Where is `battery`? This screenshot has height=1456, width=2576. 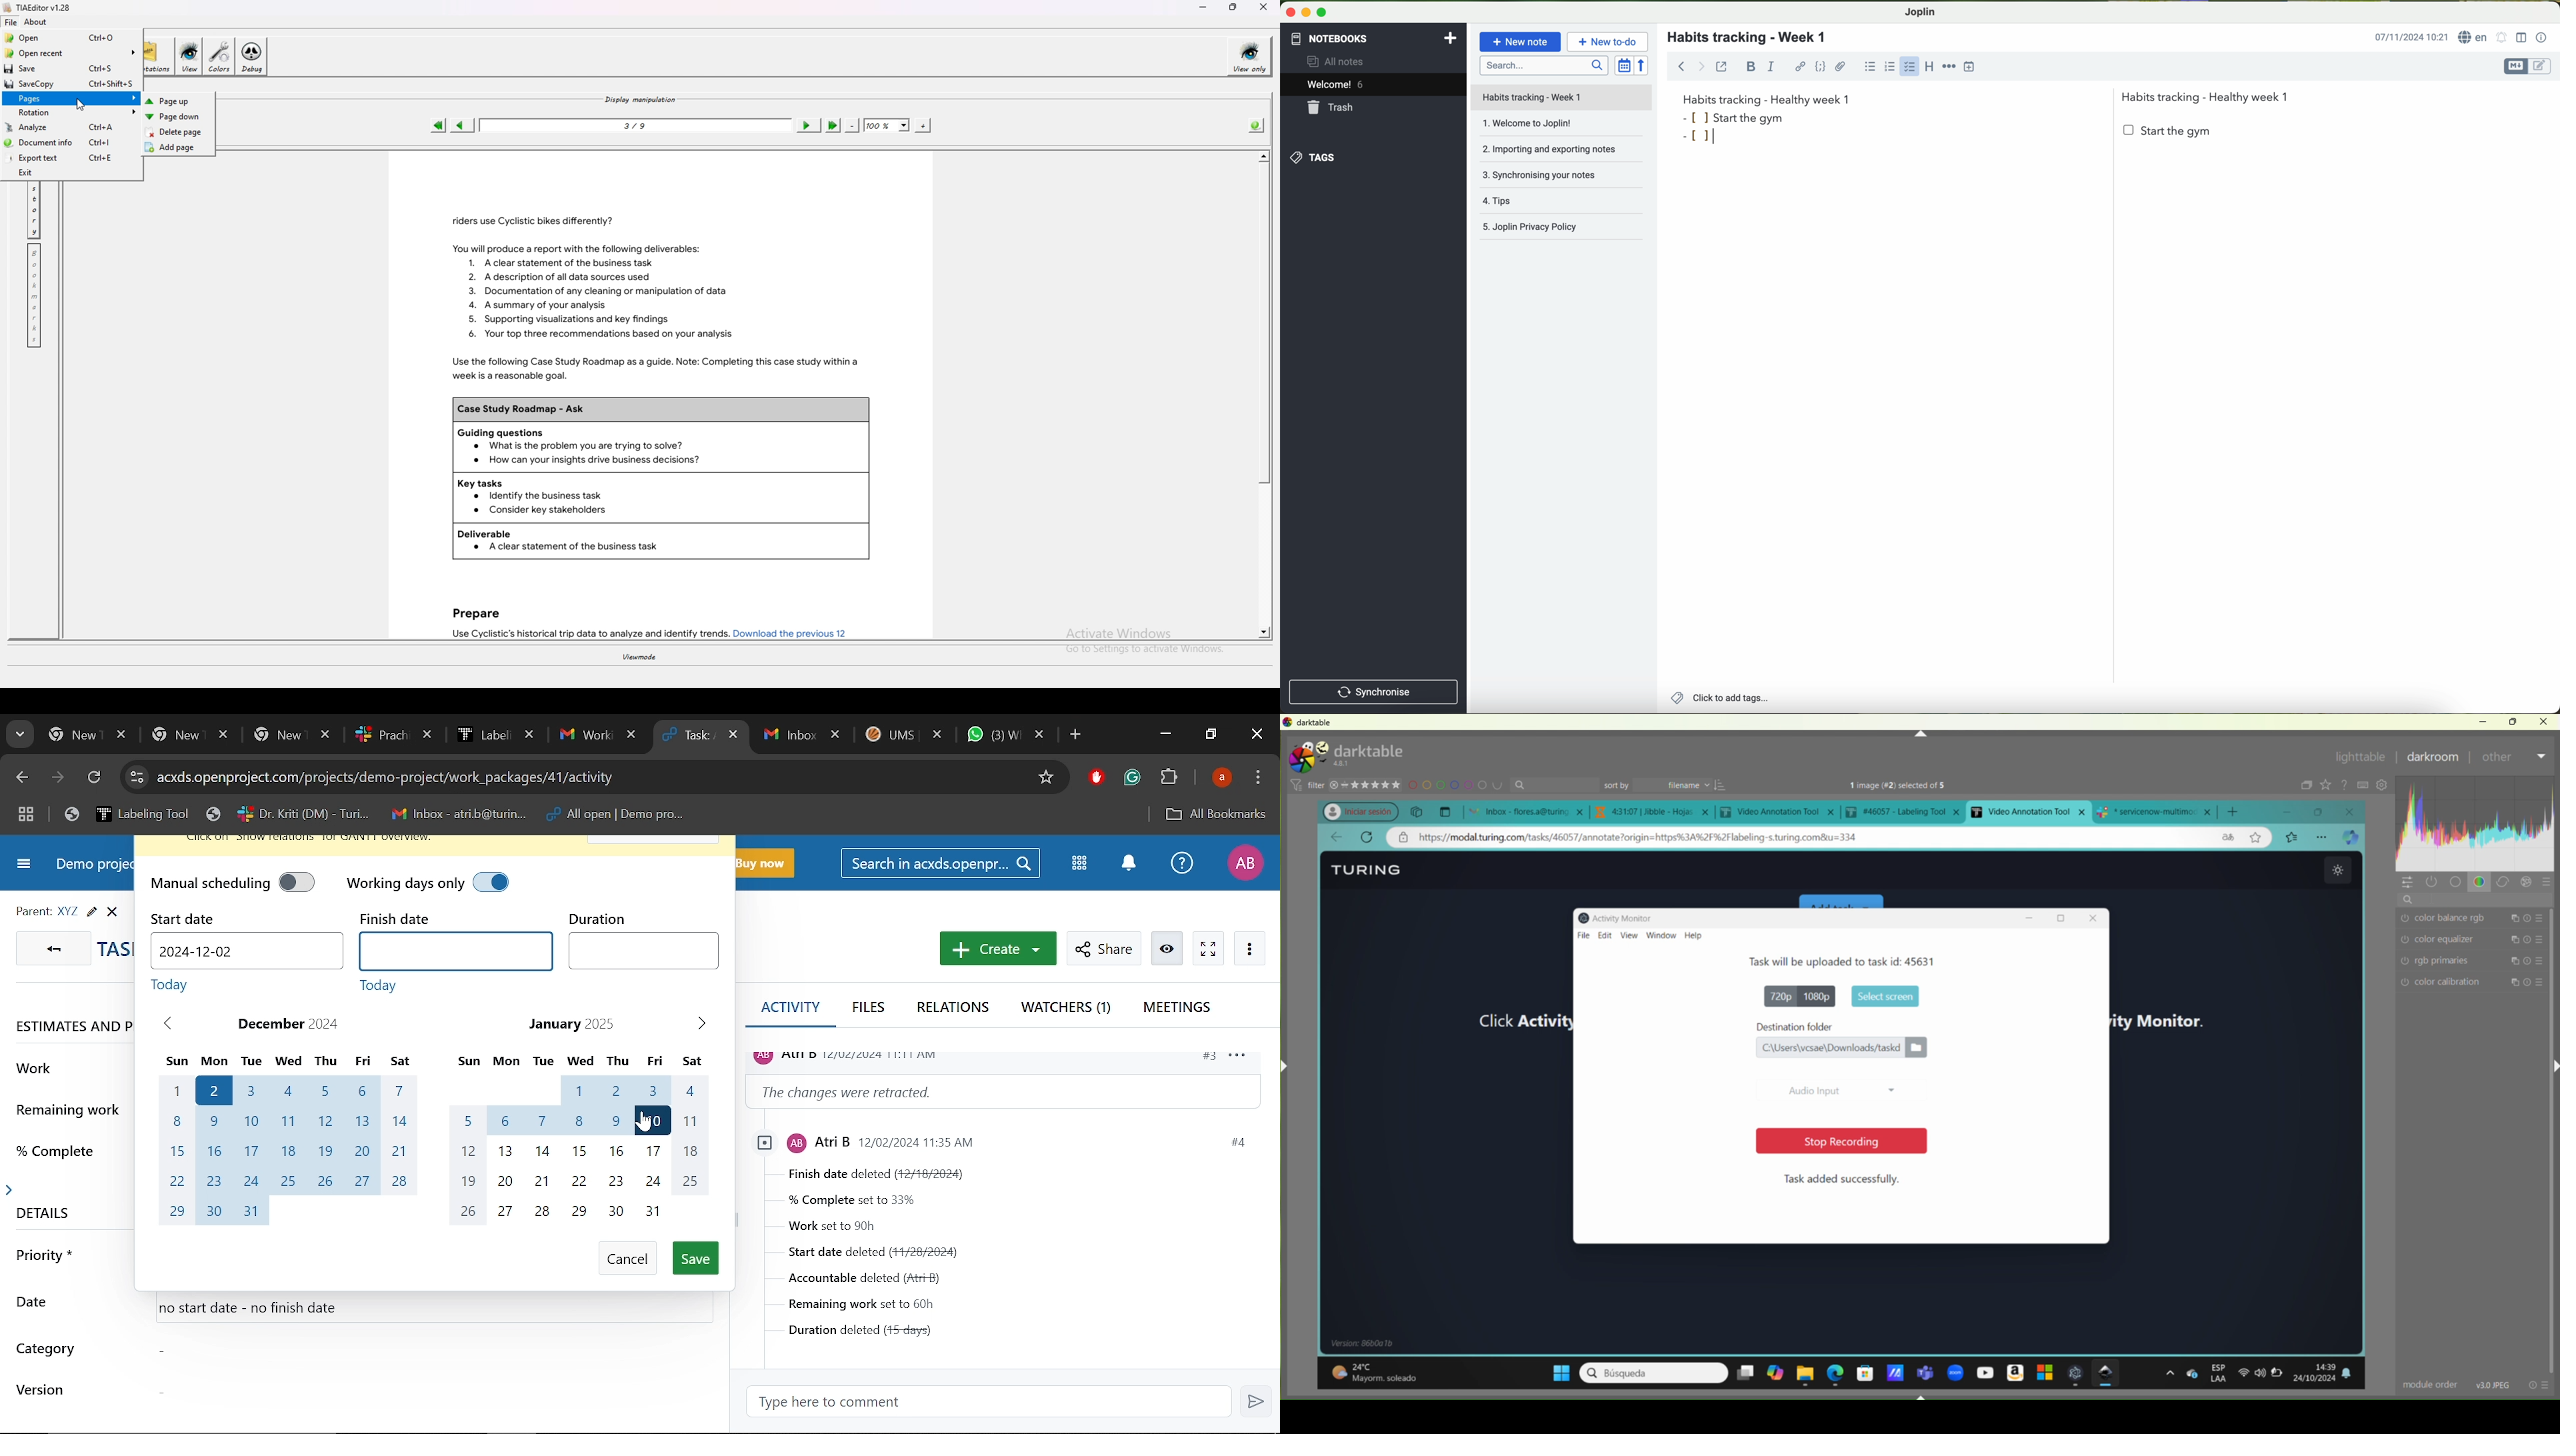
battery is located at coordinates (2281, 1377).